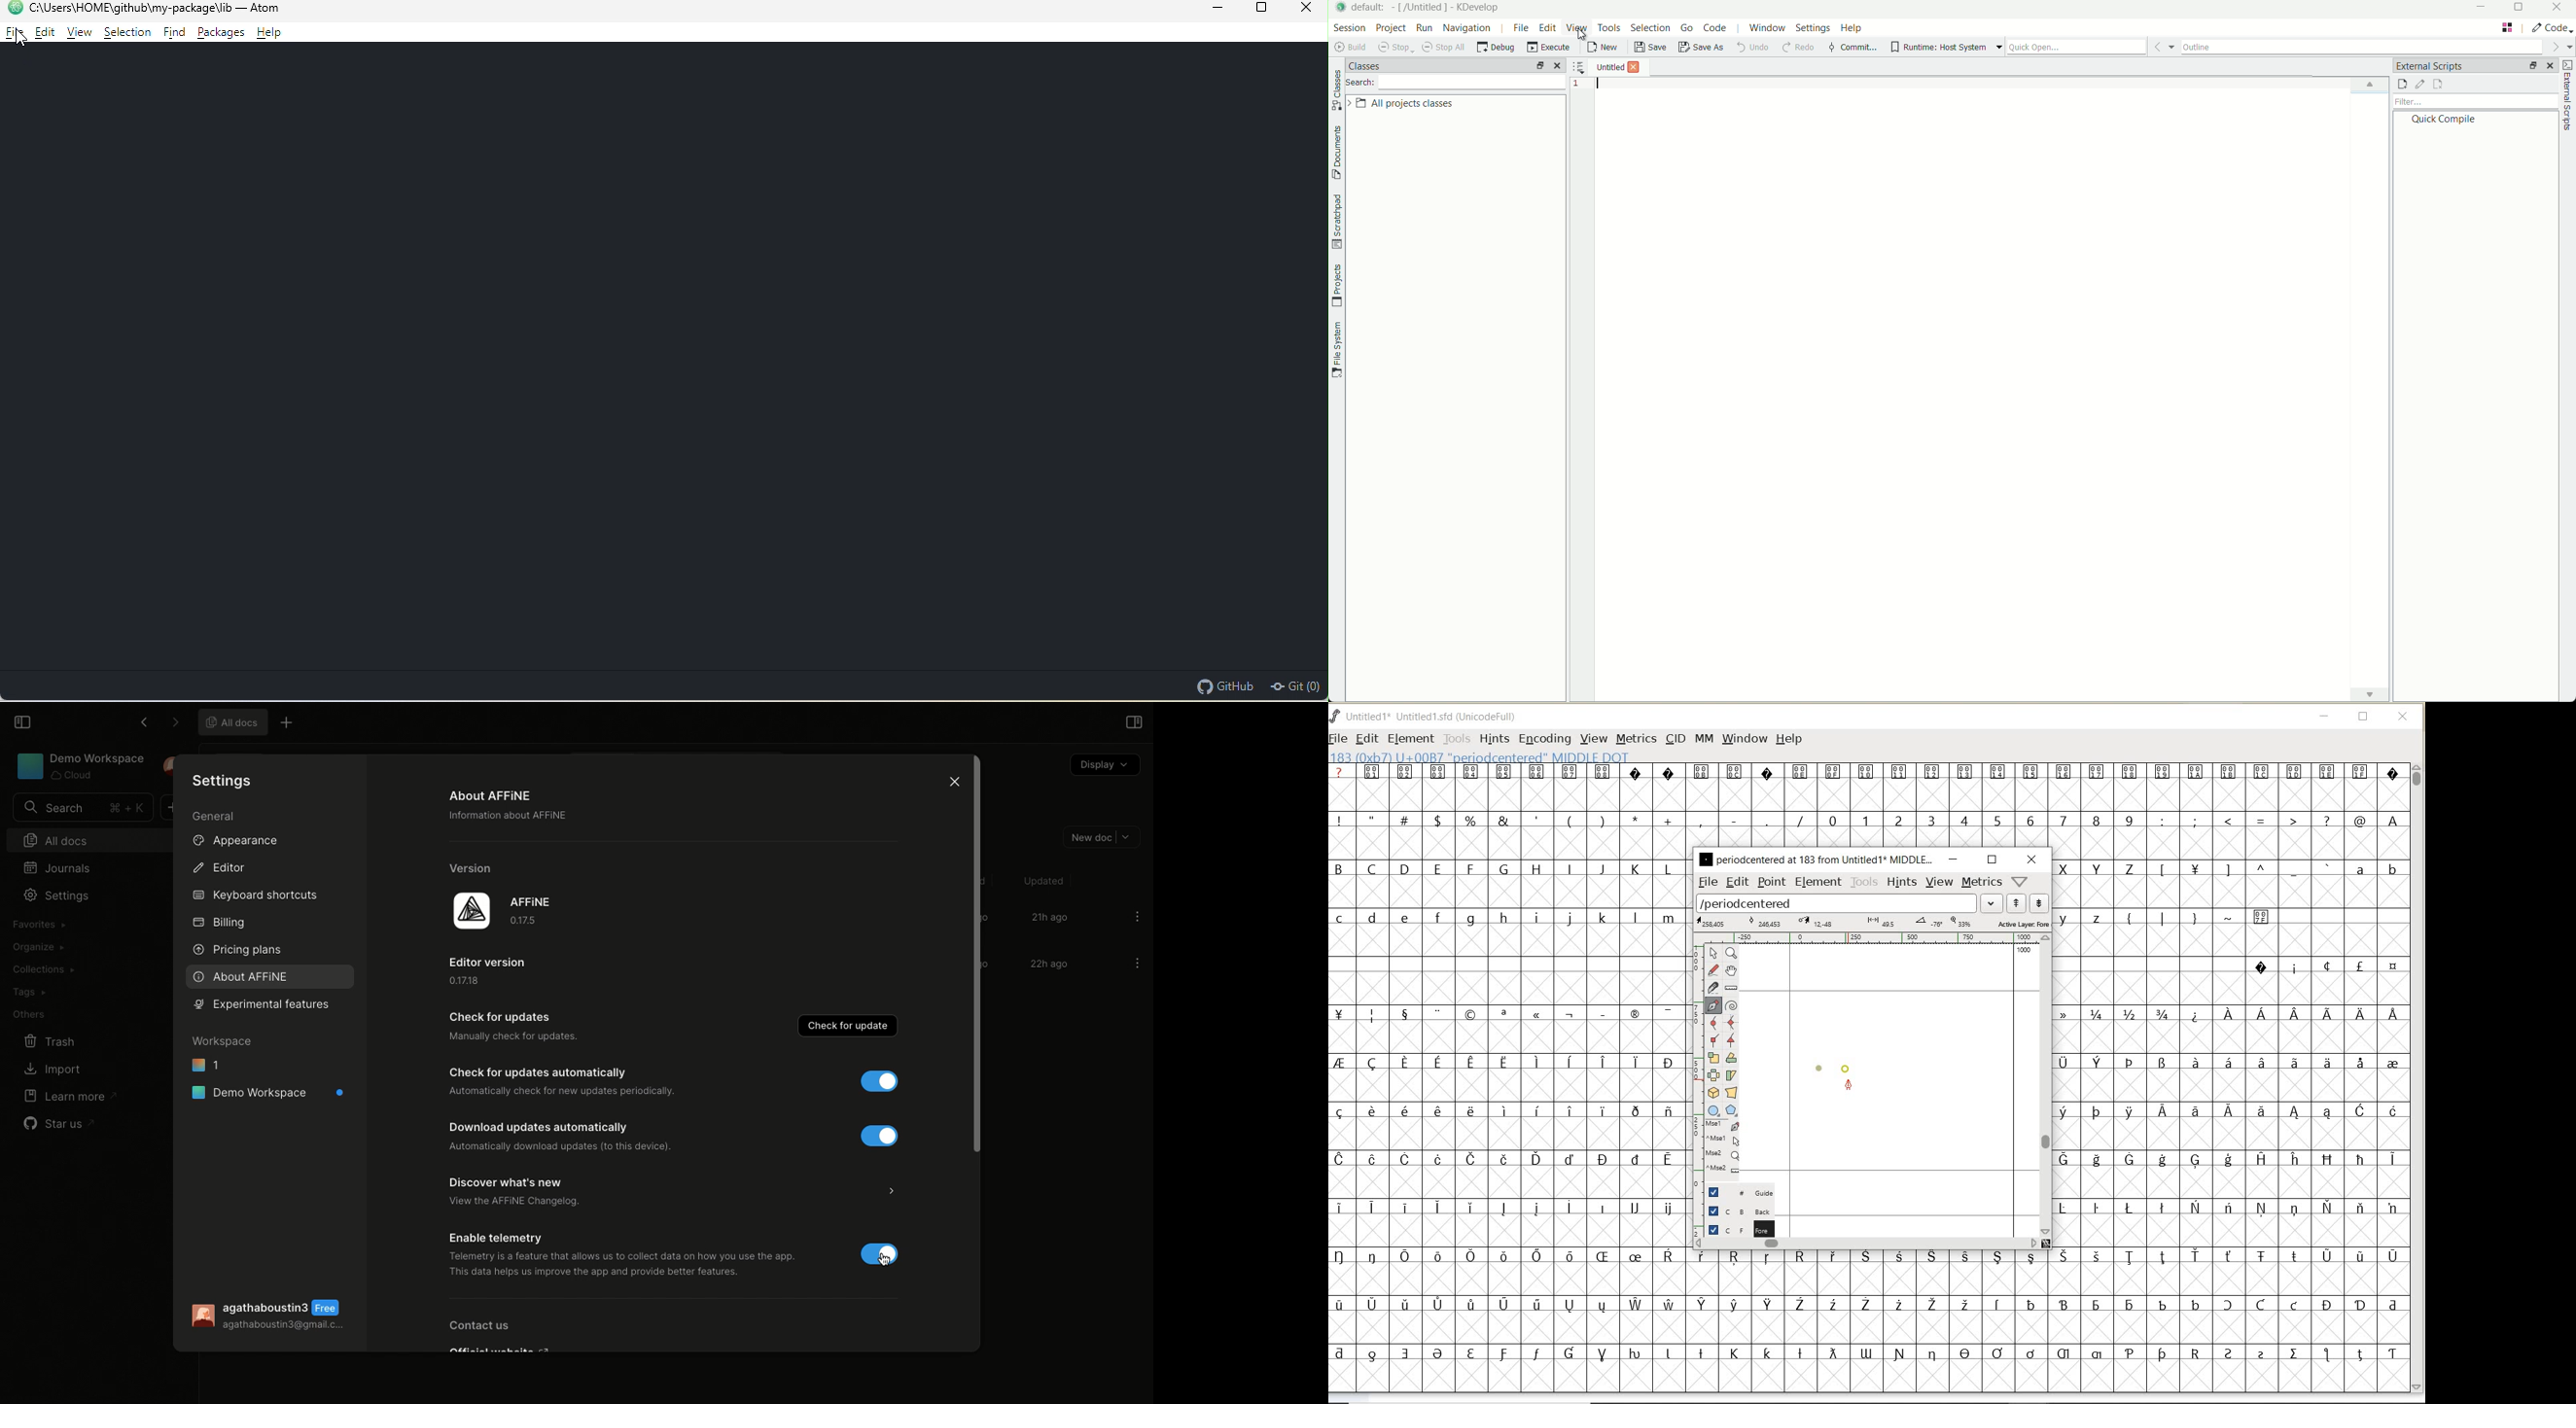  Describe the element at coordinates (951, 780) in the screenshot. I see `Close` at that location.